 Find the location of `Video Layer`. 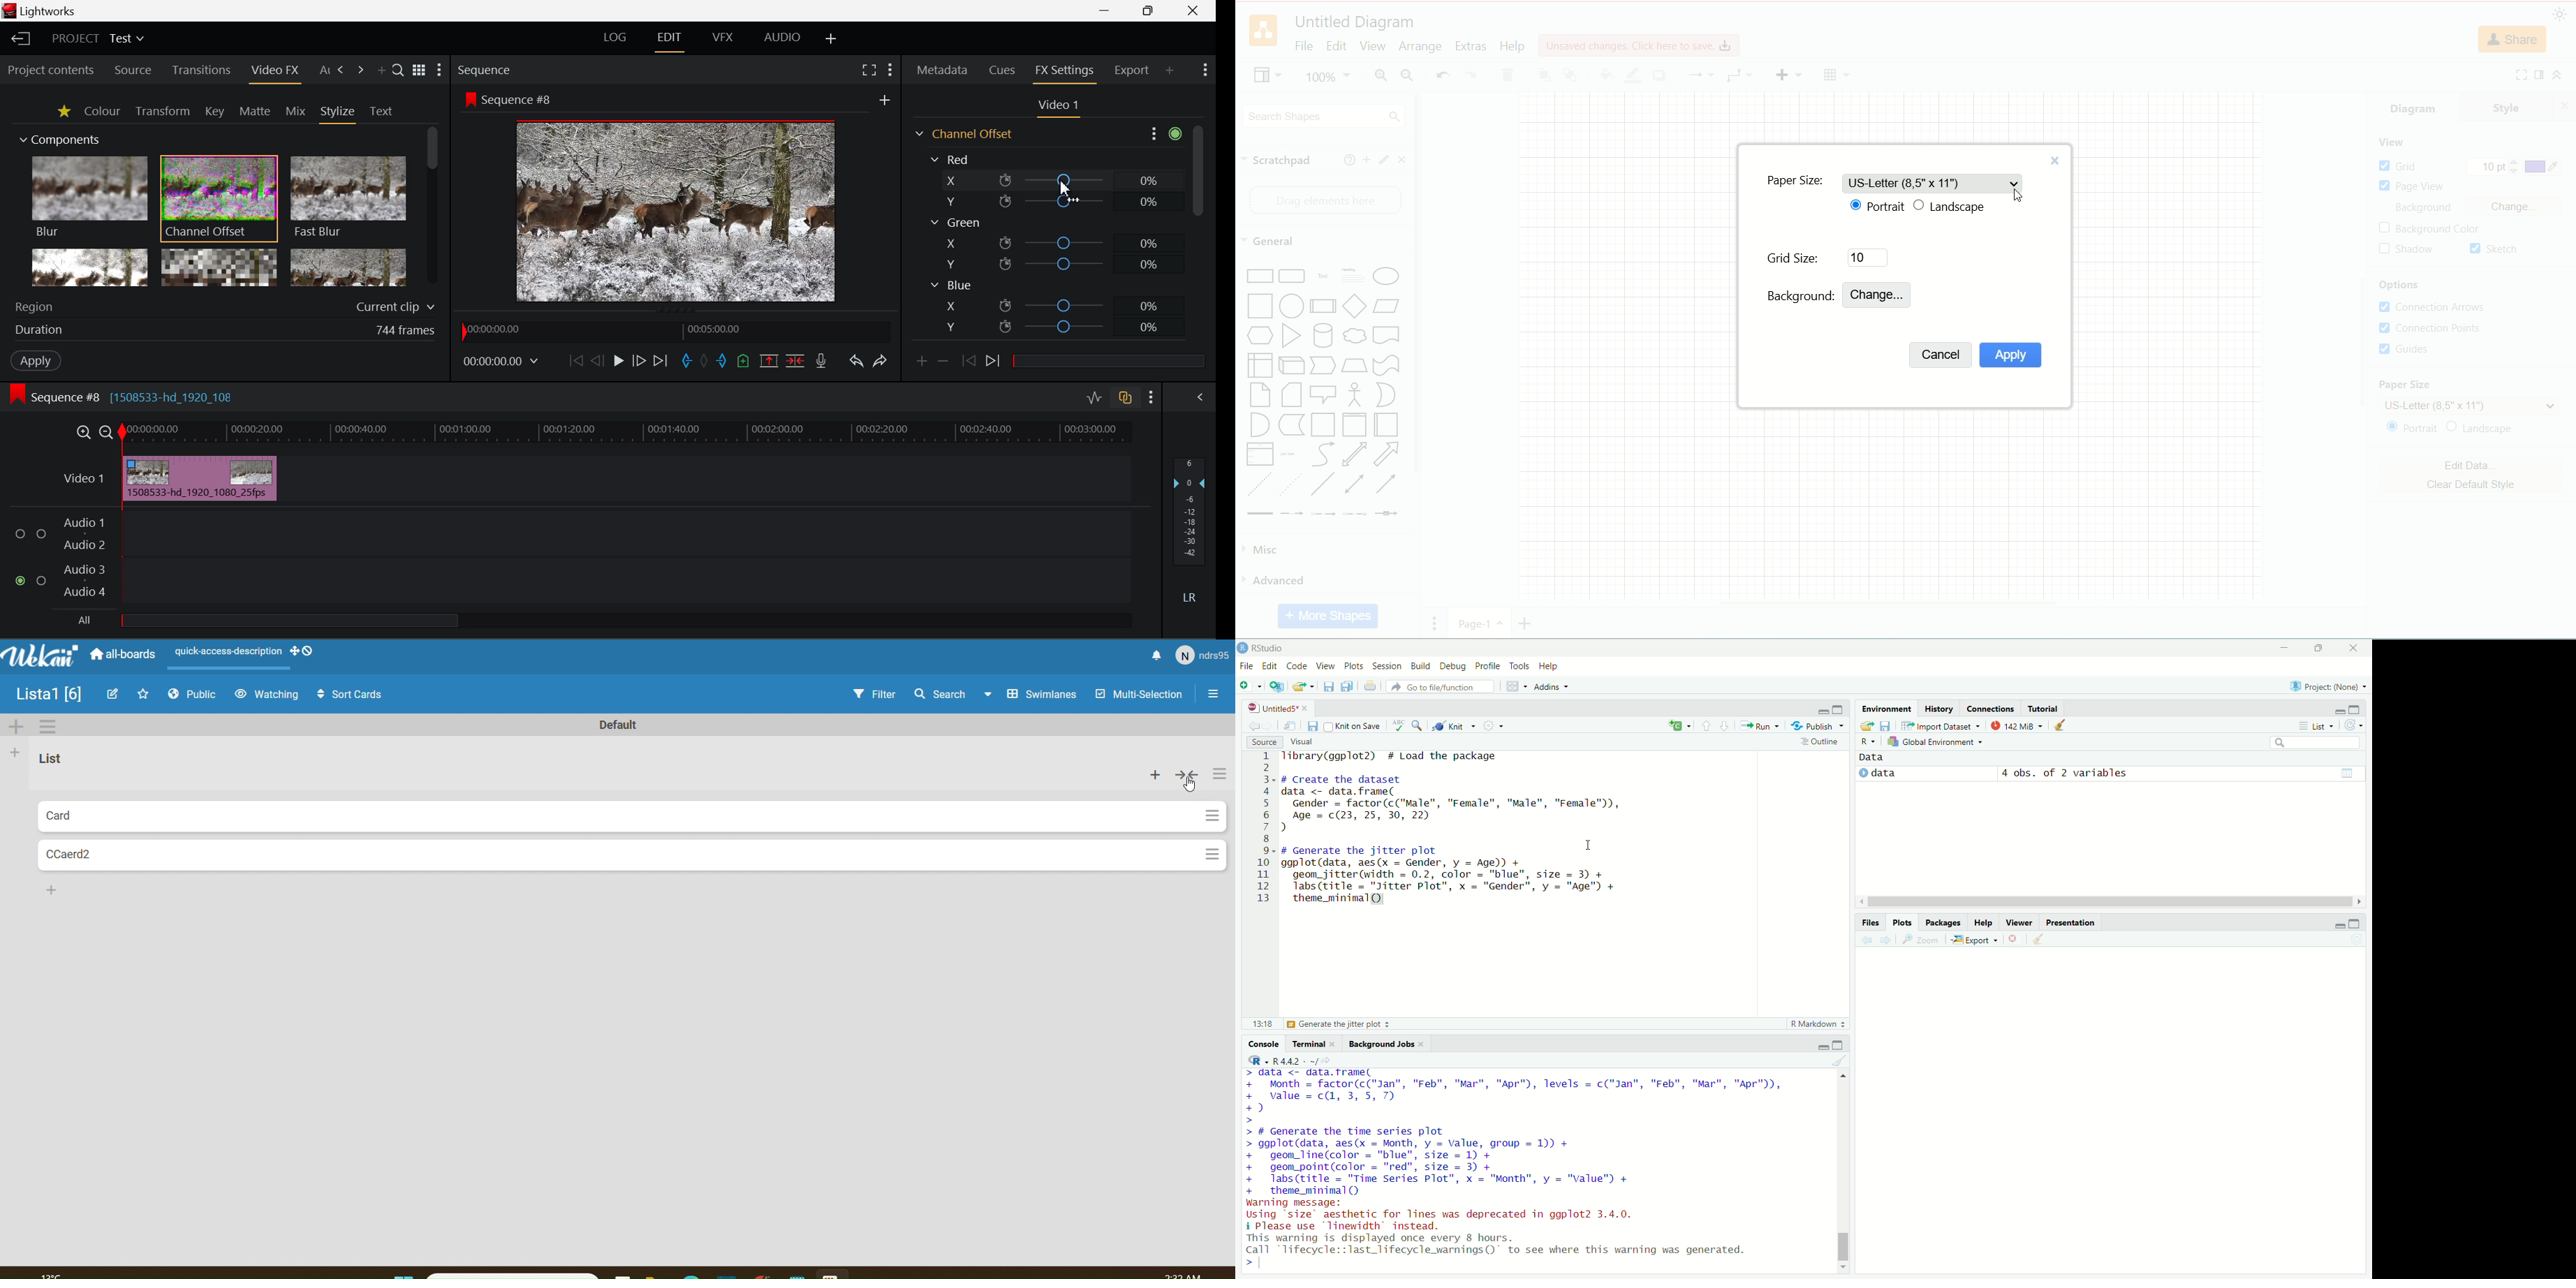

Video Layer is located at coordinates (85, 481).